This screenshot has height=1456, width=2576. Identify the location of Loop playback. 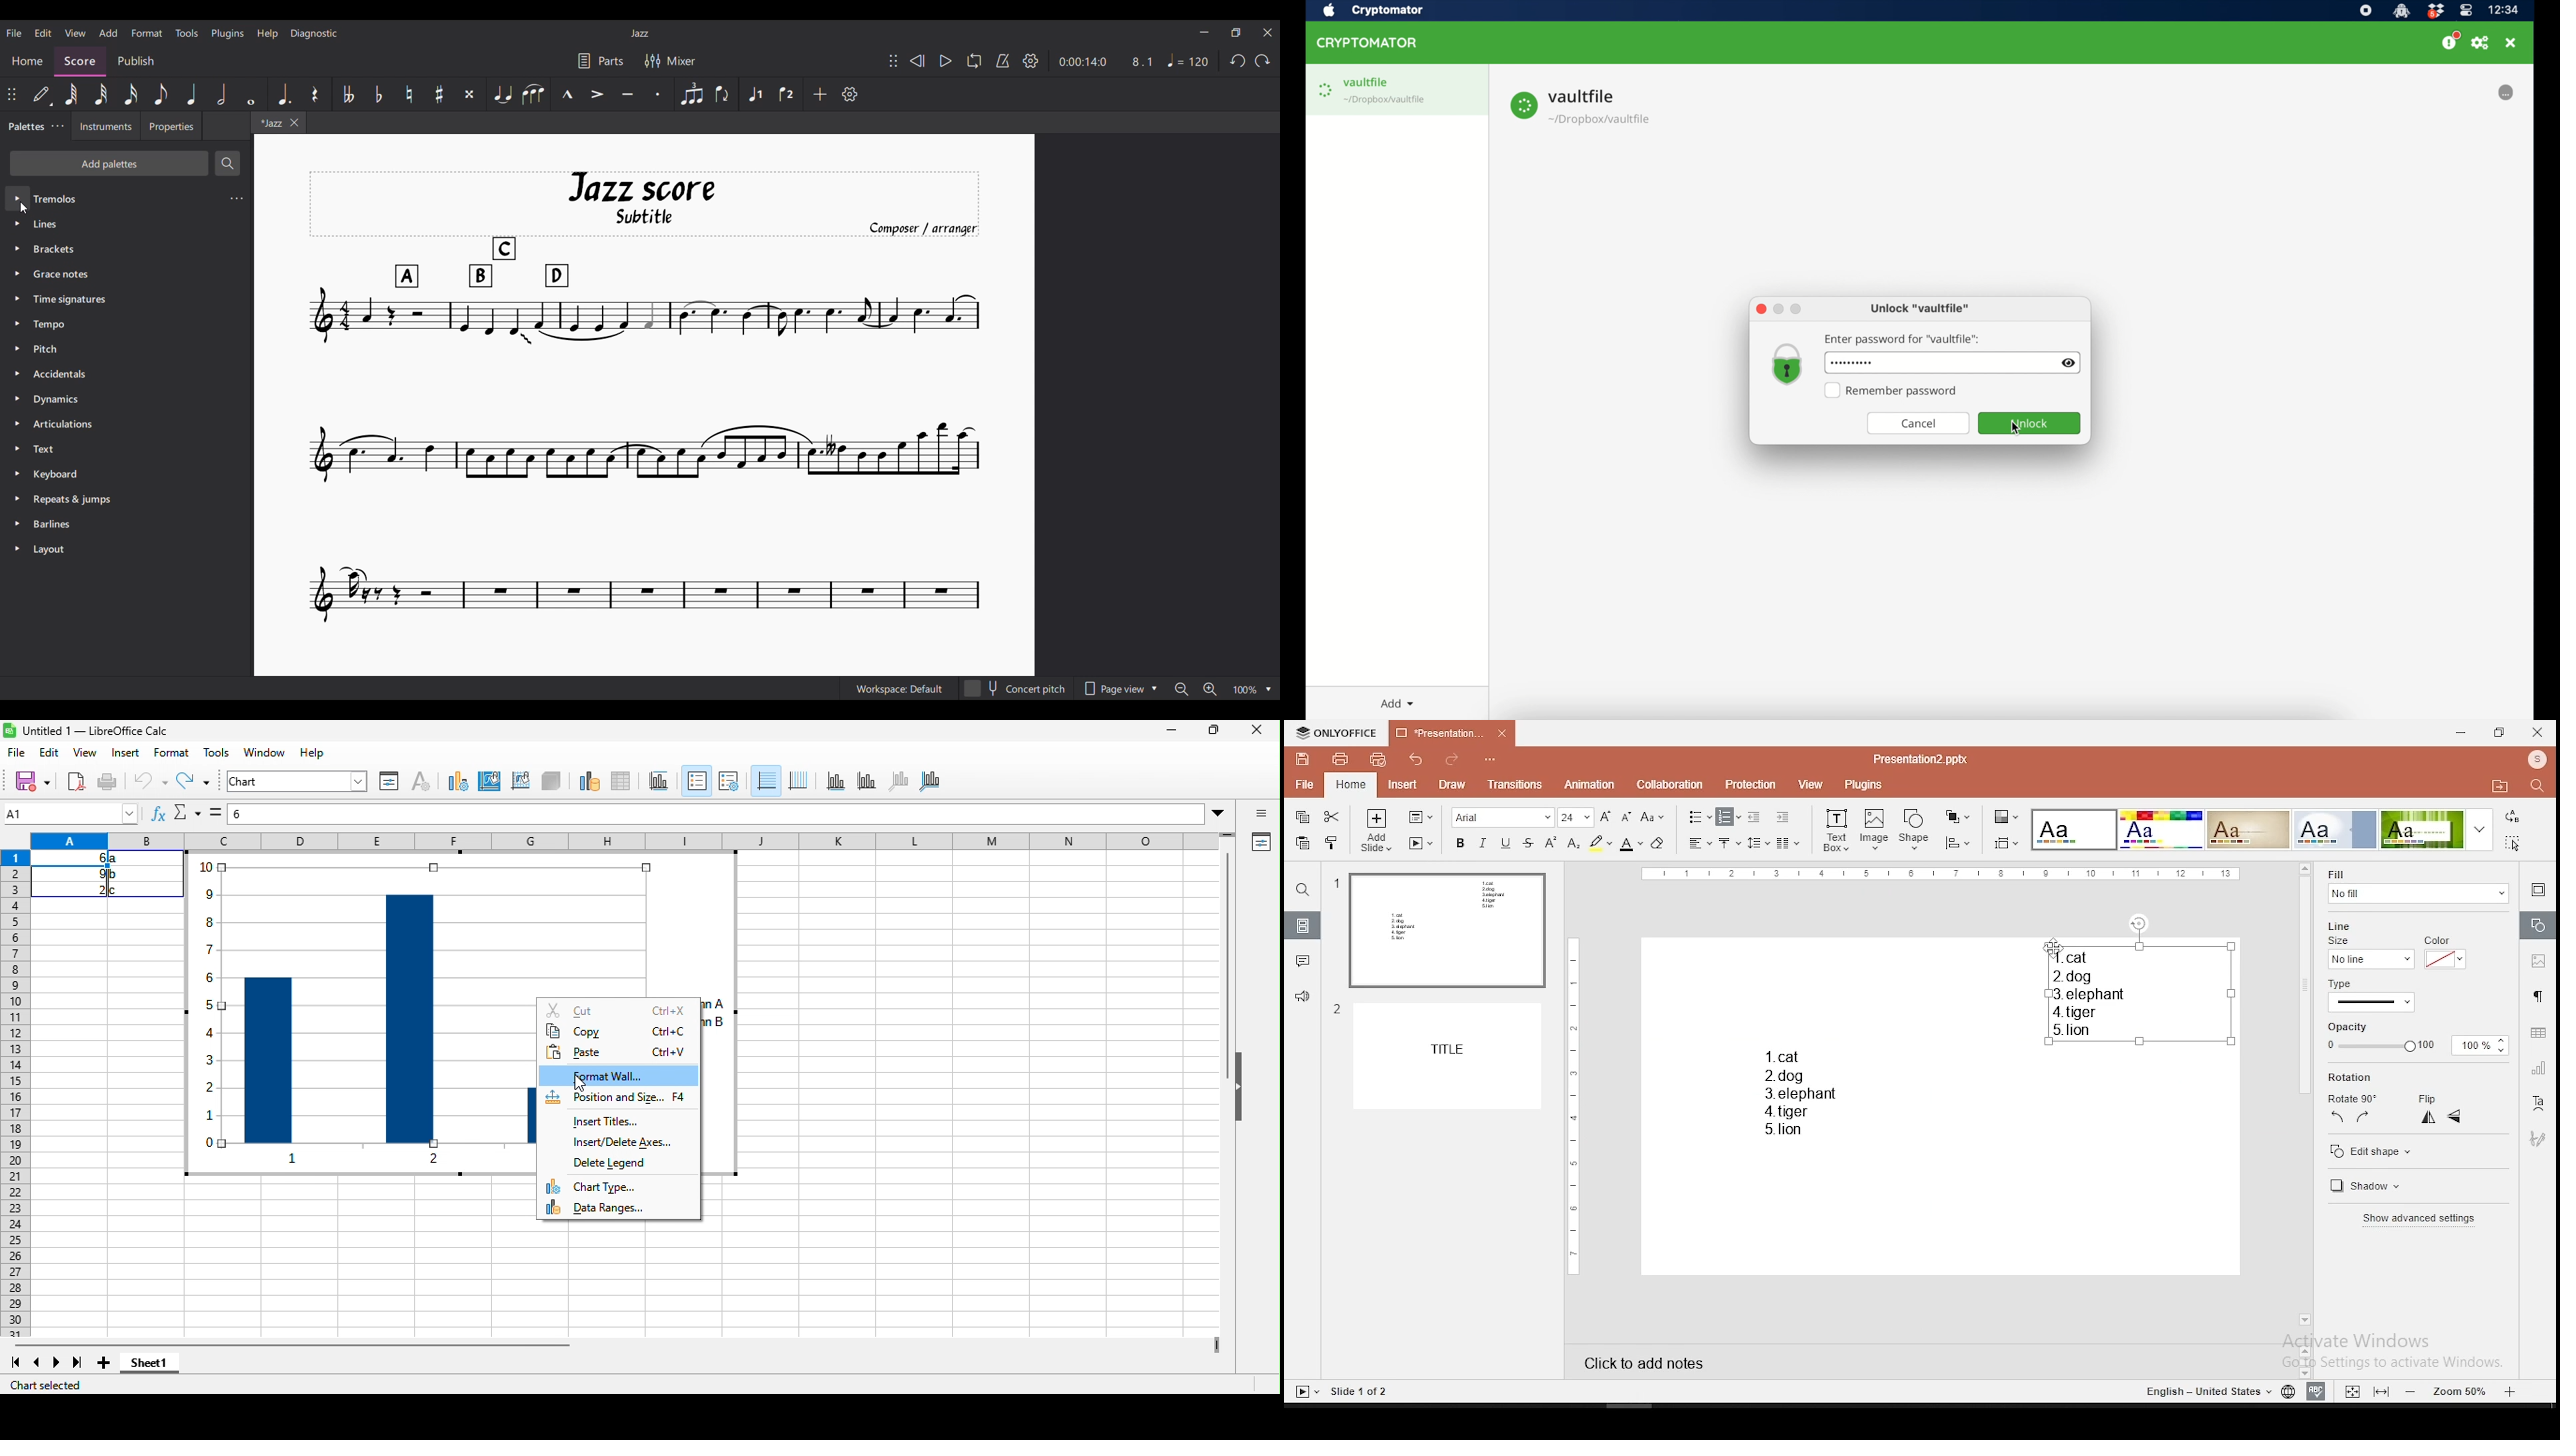
(974, 61).